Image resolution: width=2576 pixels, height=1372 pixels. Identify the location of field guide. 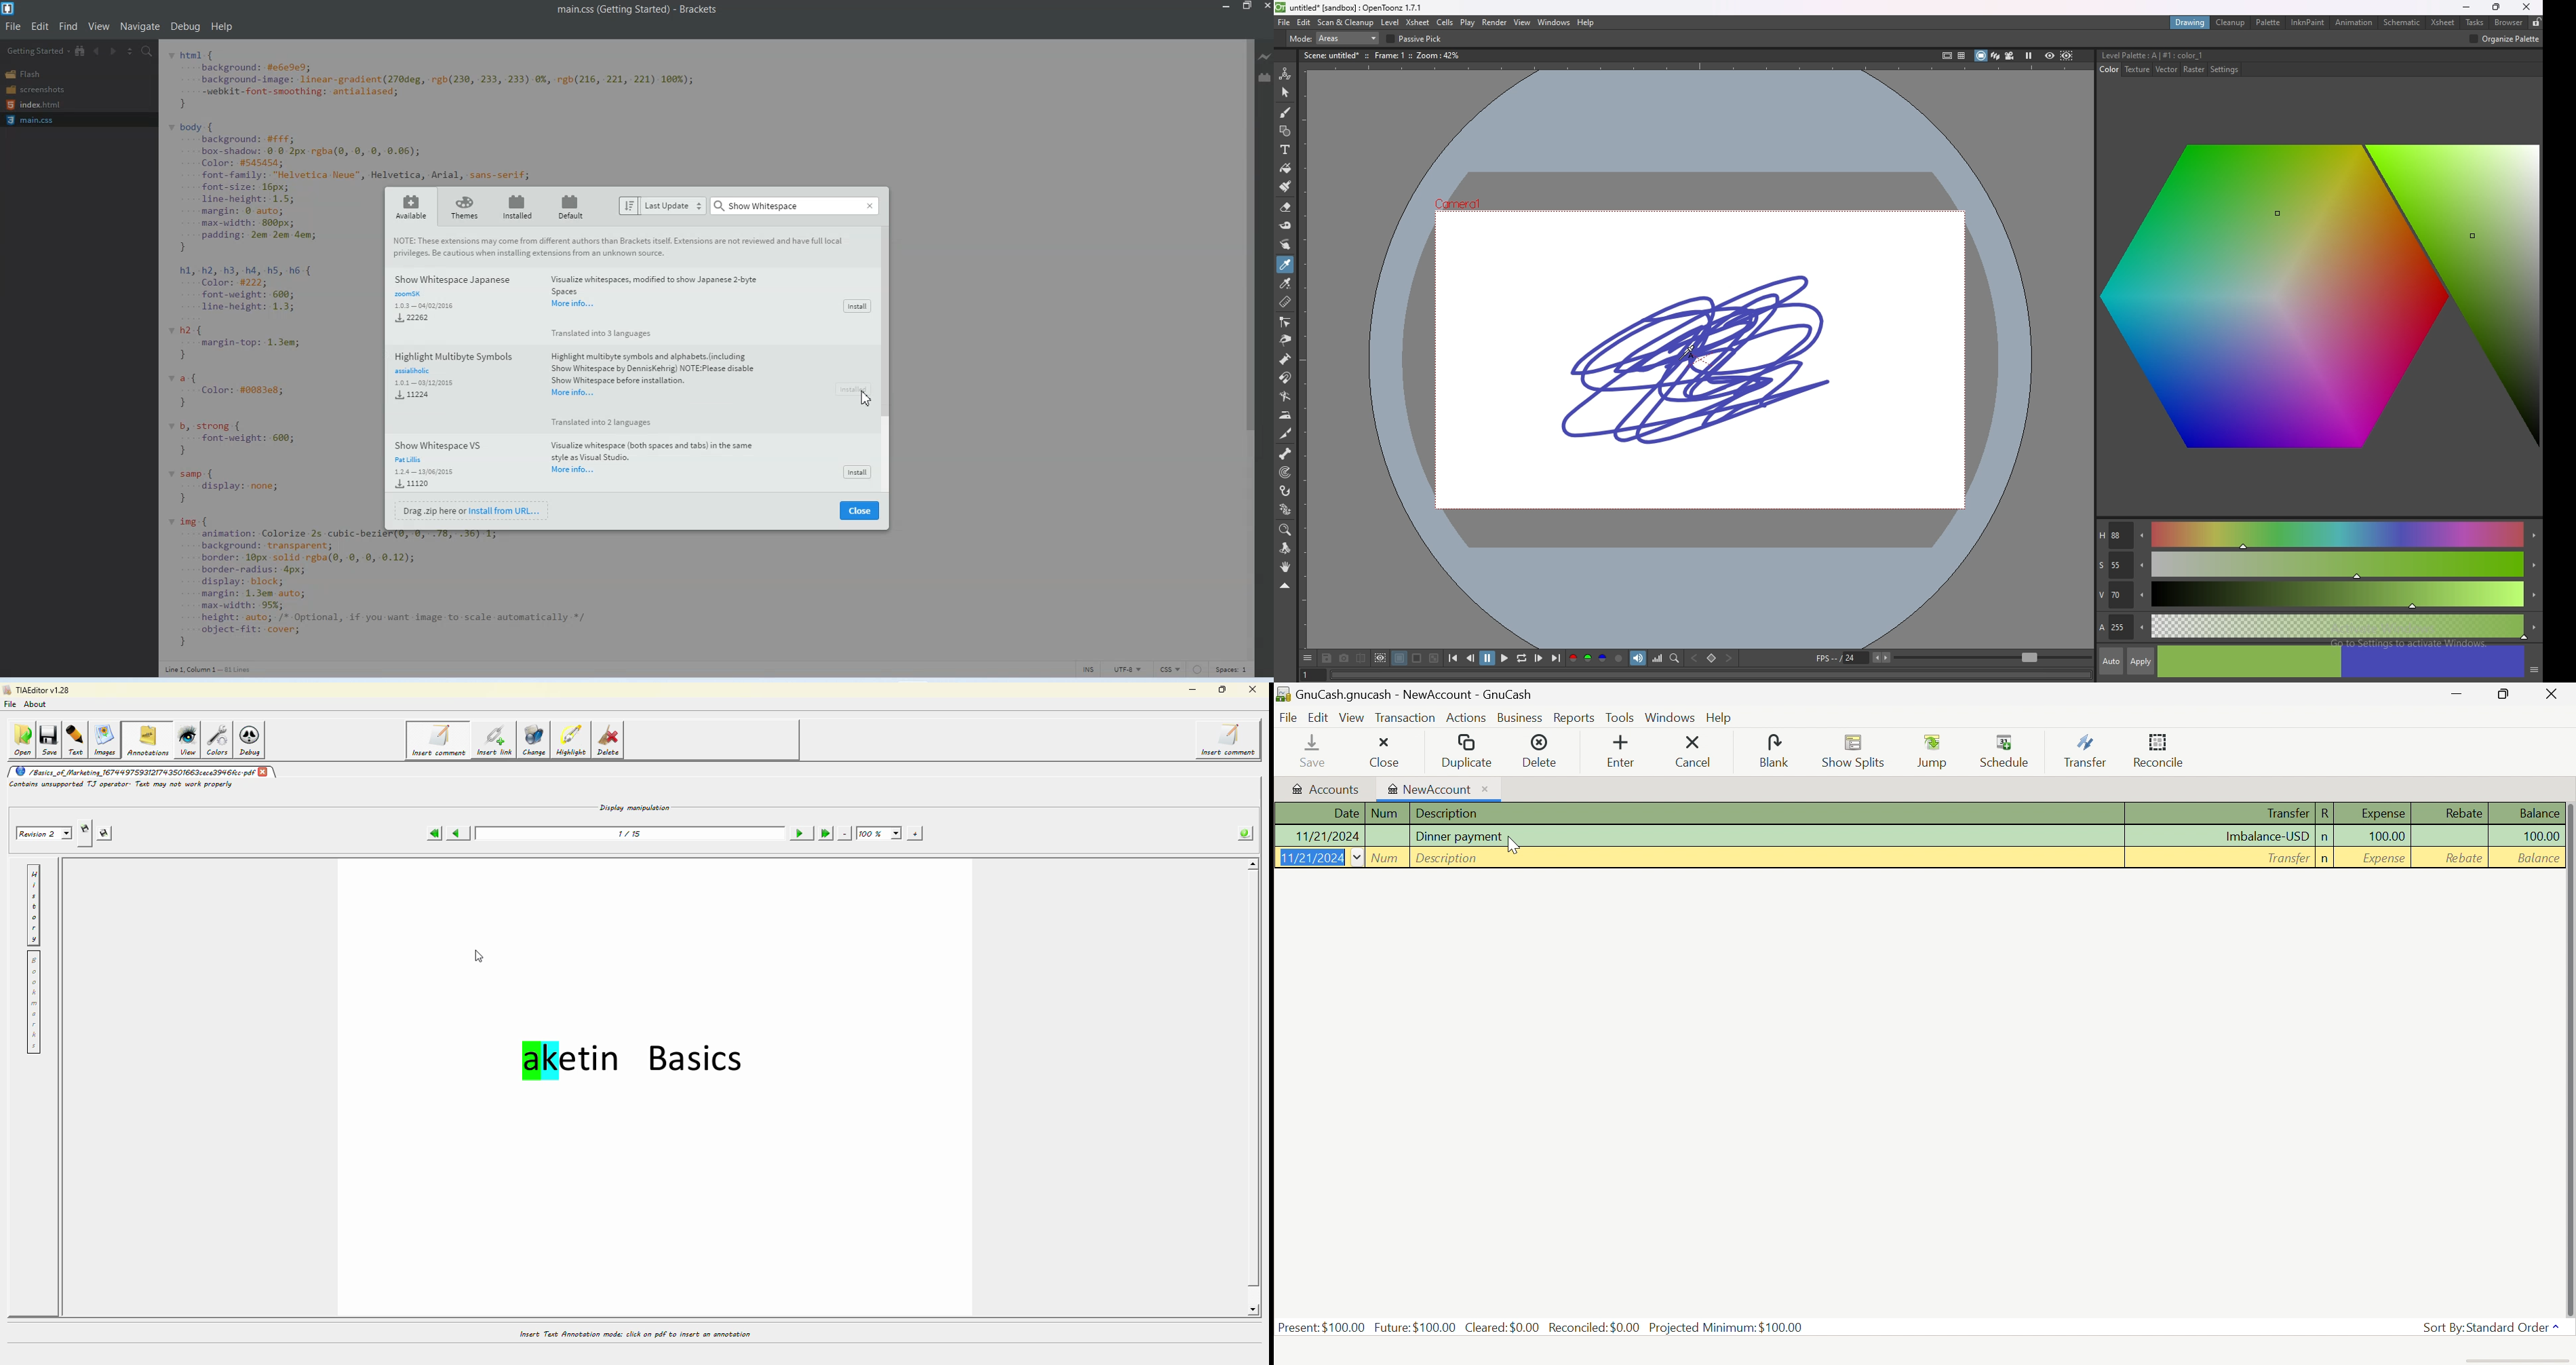
(1962, 56).